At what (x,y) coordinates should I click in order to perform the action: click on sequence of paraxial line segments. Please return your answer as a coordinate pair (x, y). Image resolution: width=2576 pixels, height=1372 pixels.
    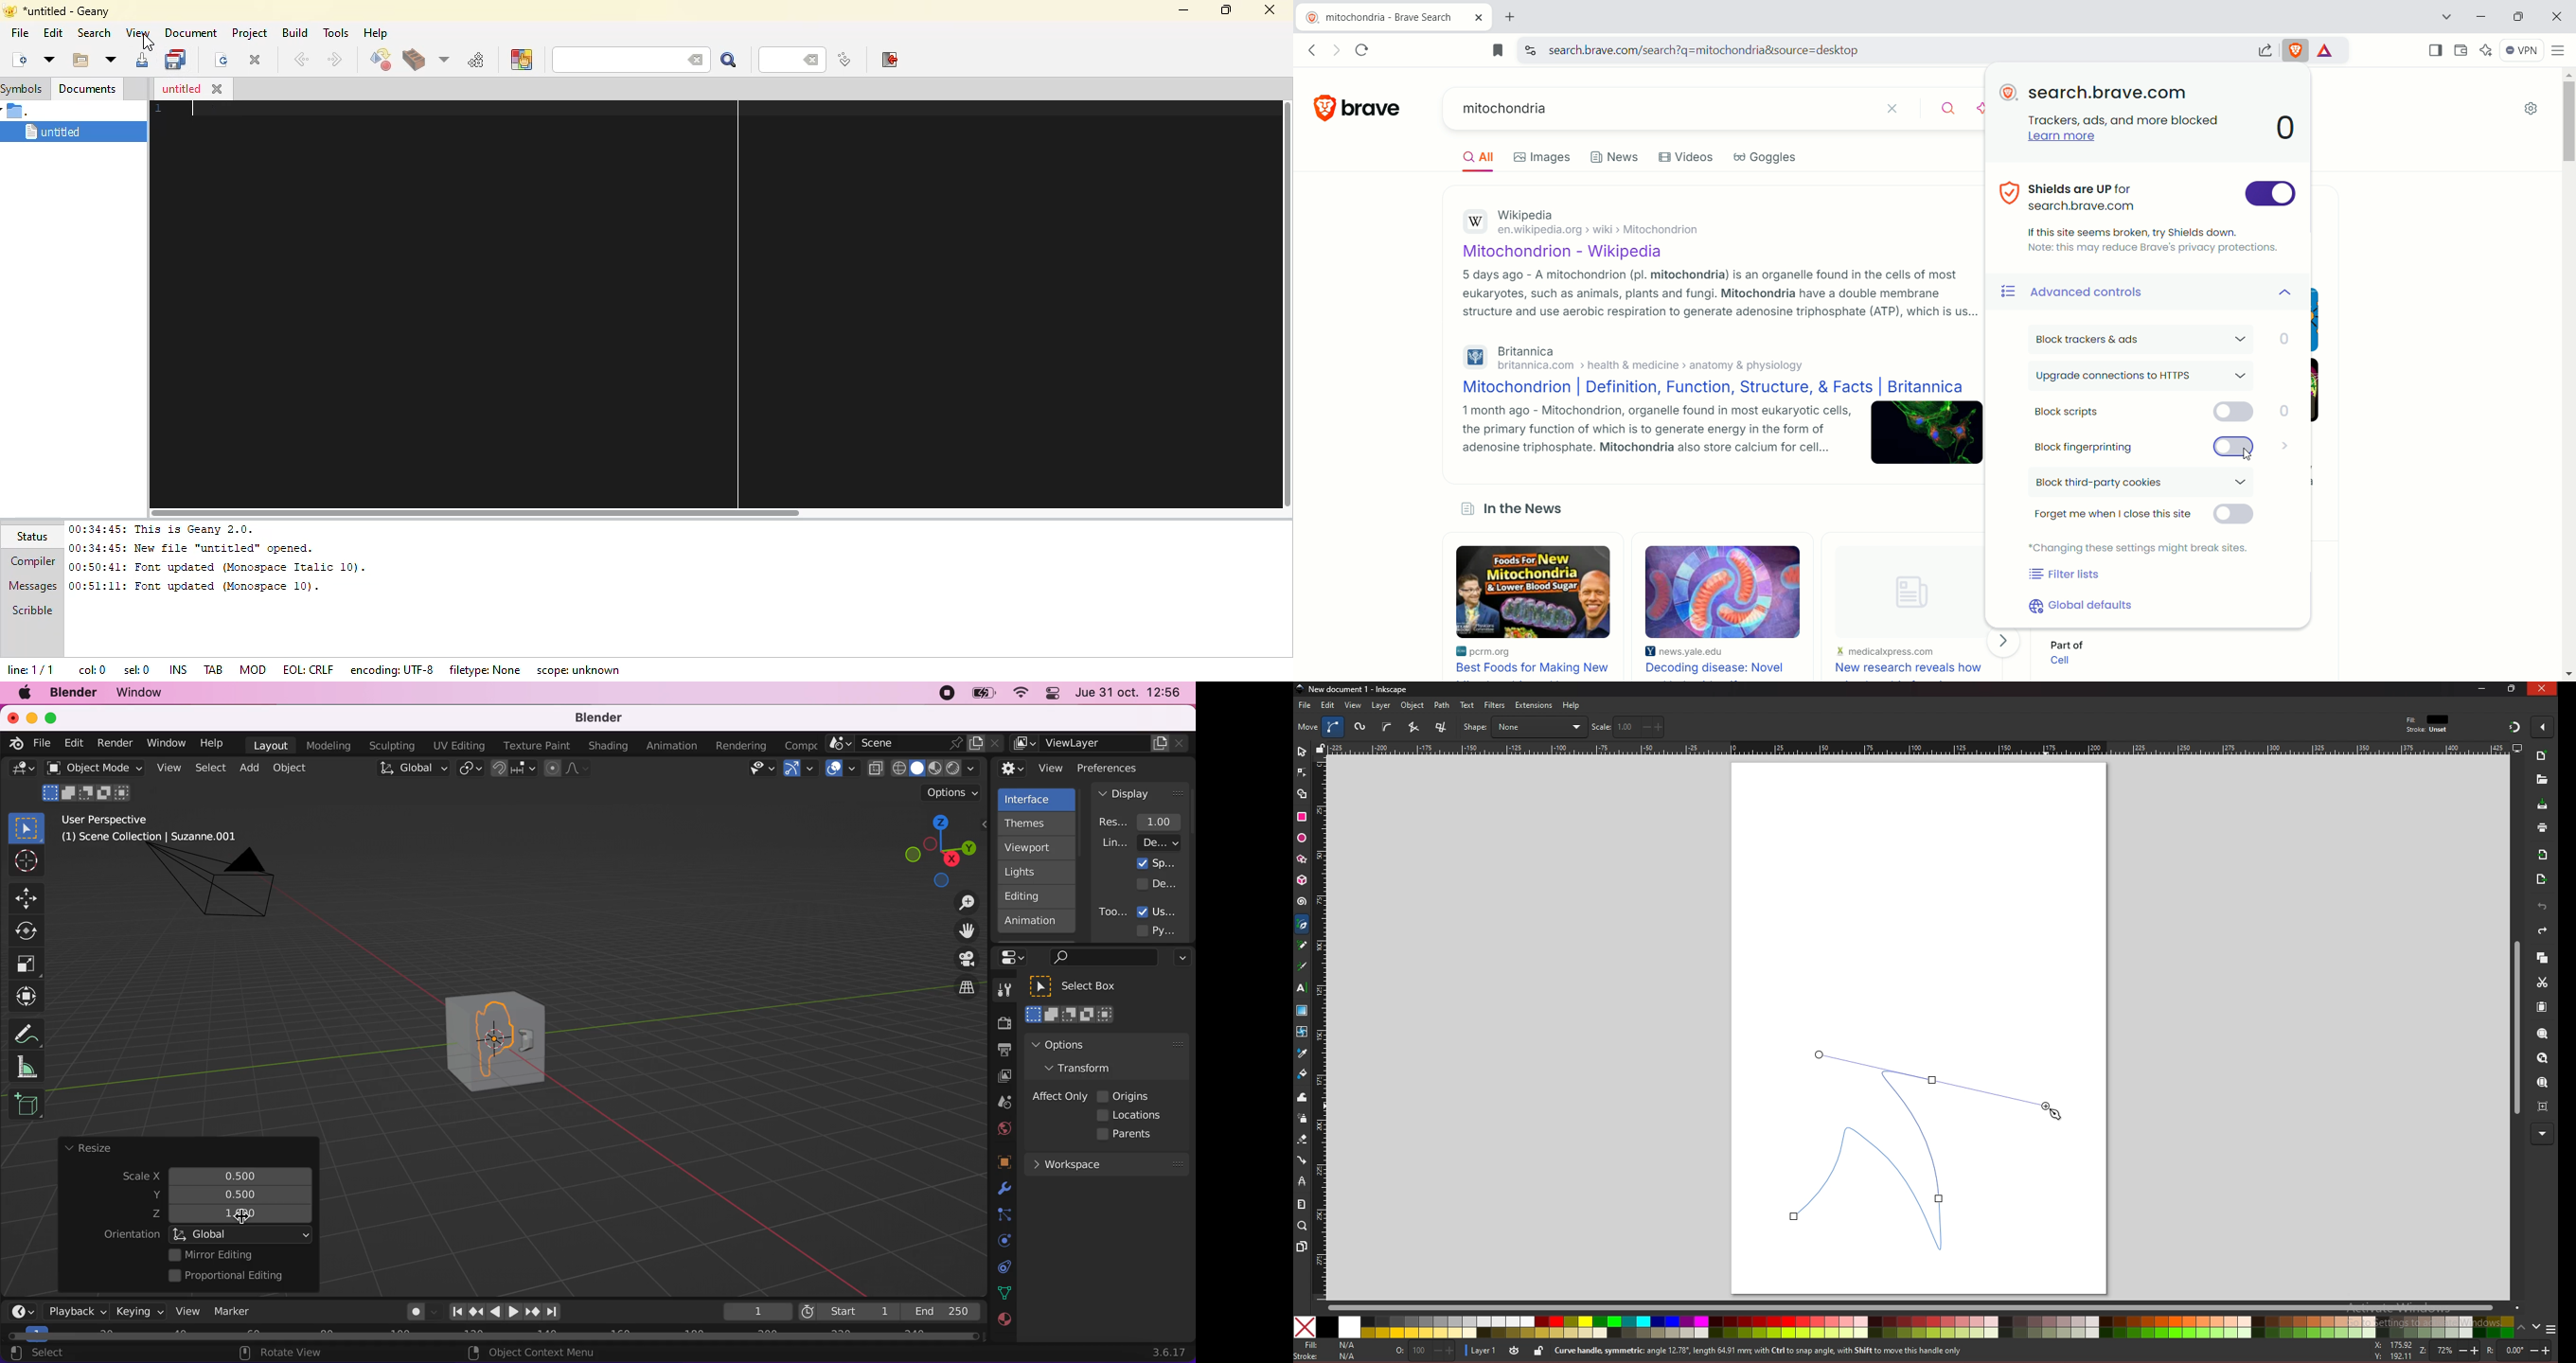
    Looking at the image, I should click on (1443, 728).